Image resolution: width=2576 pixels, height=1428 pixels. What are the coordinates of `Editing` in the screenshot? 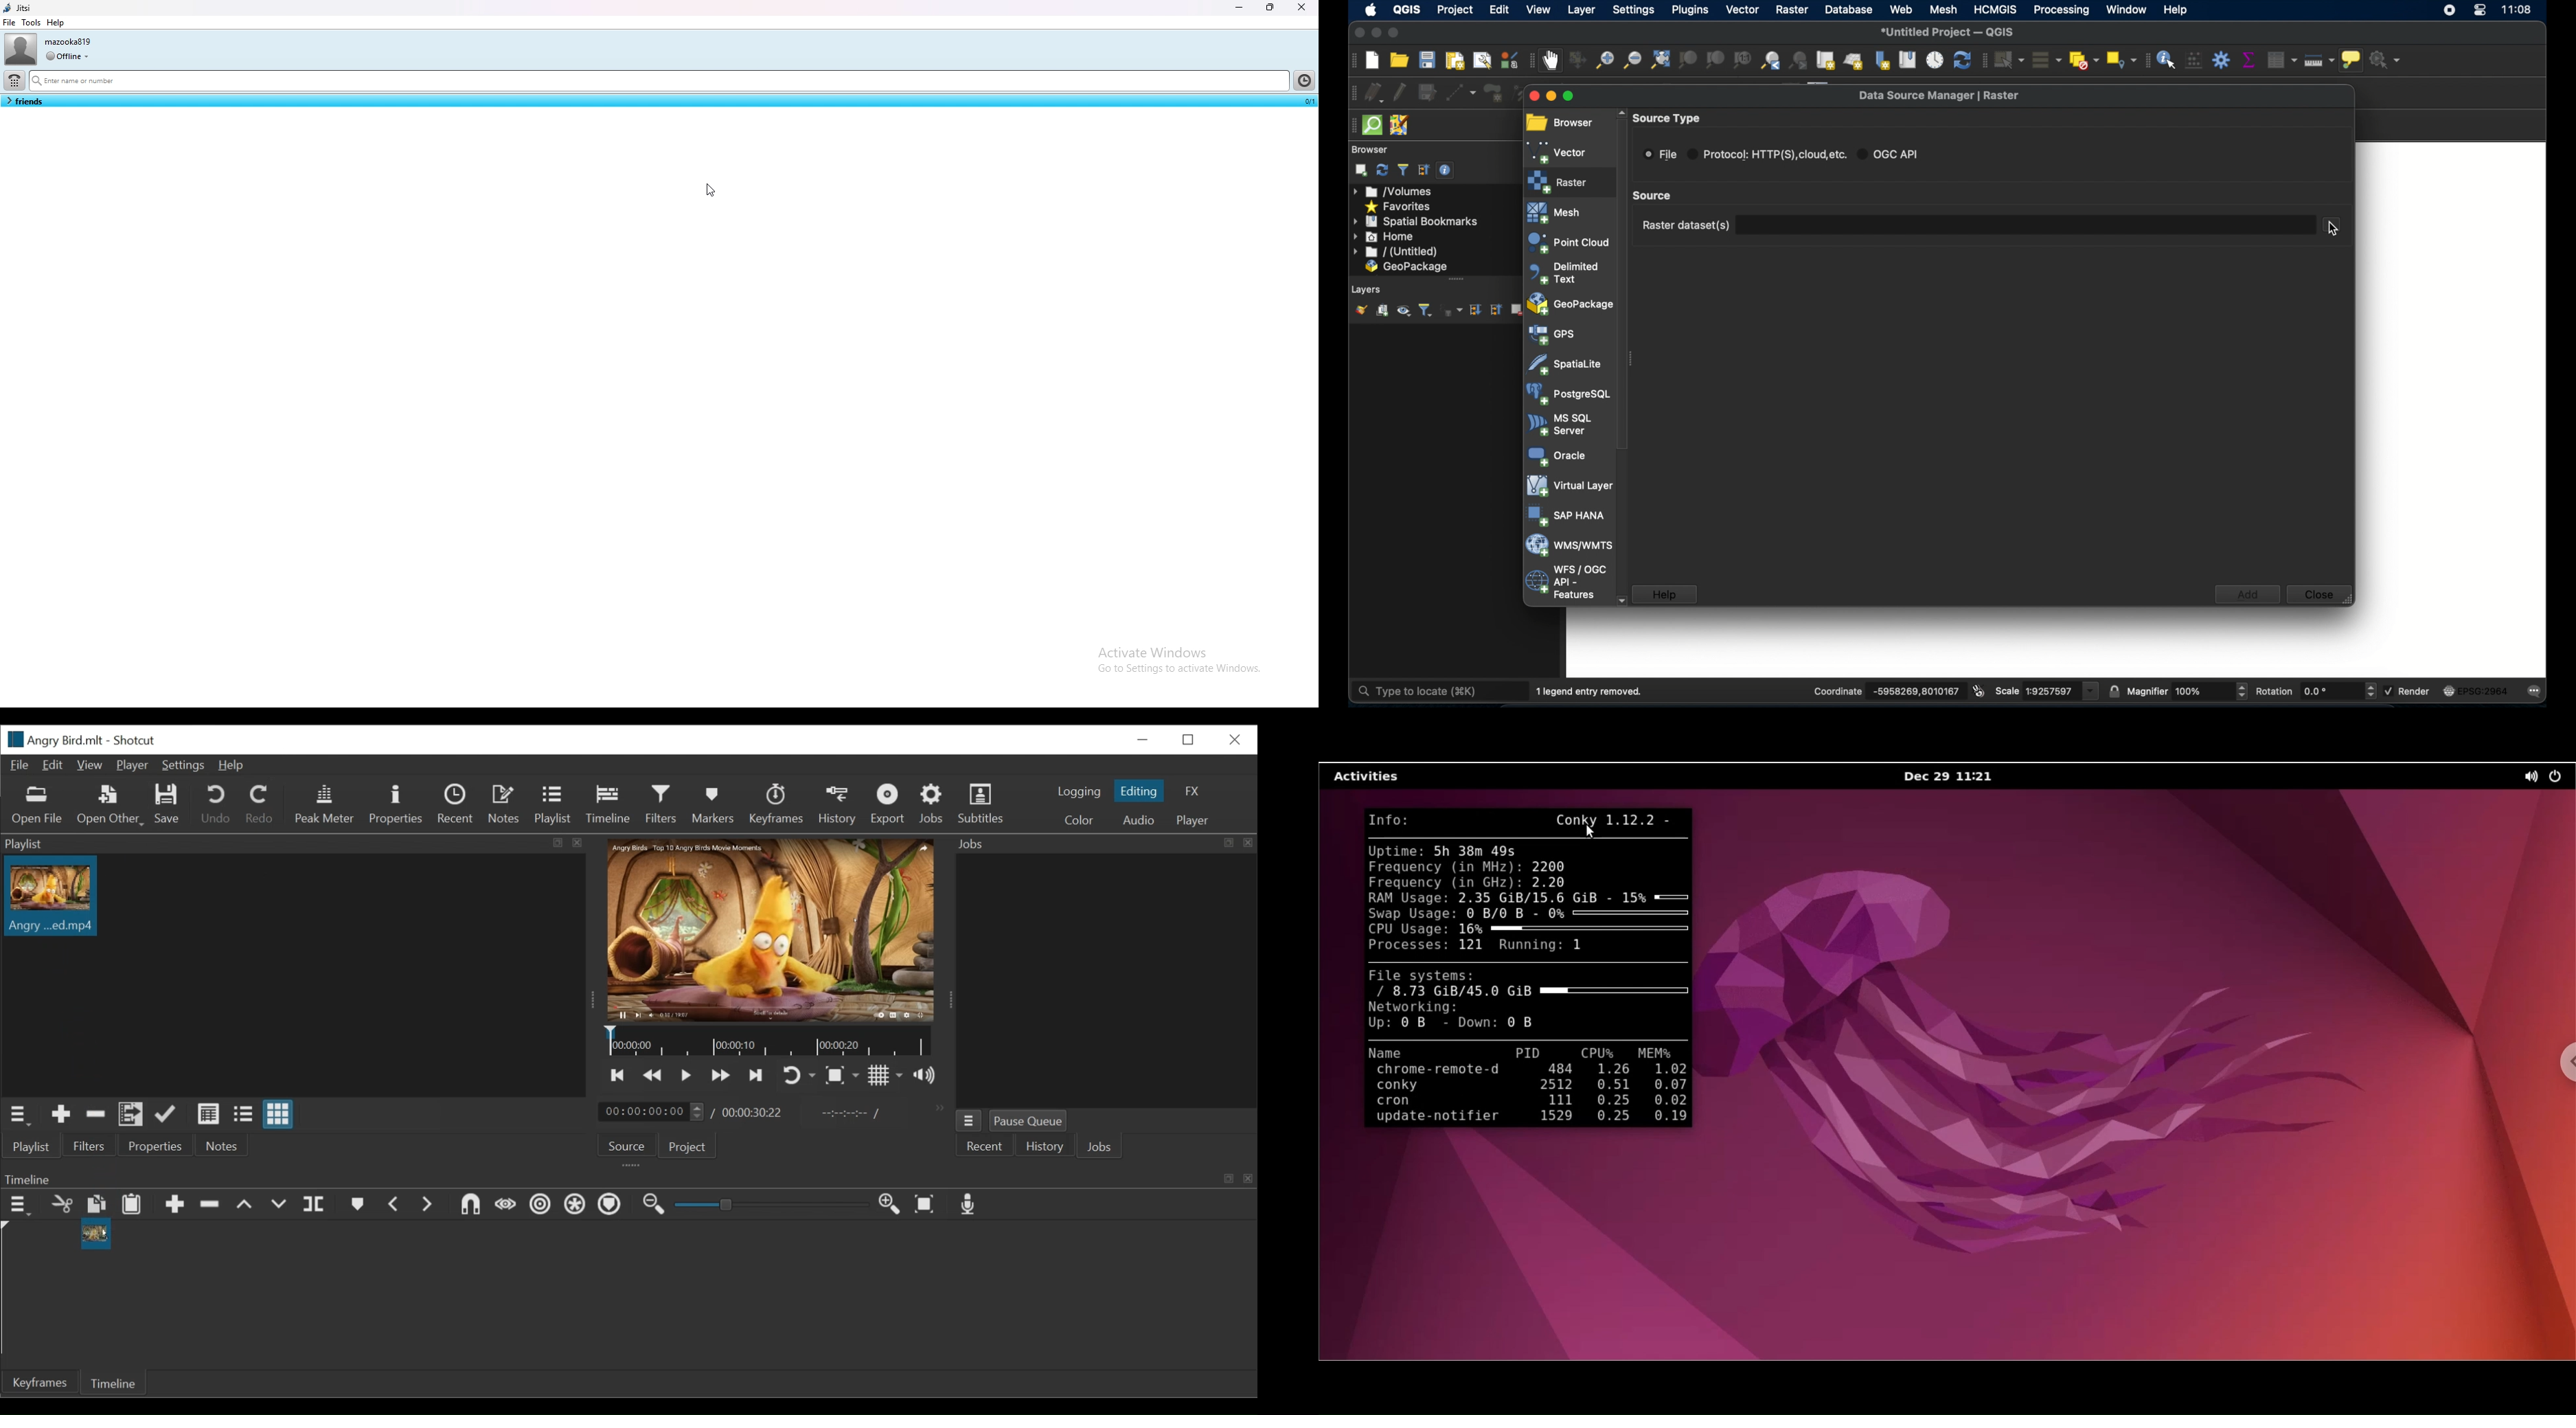 It's located at (1138, 790).